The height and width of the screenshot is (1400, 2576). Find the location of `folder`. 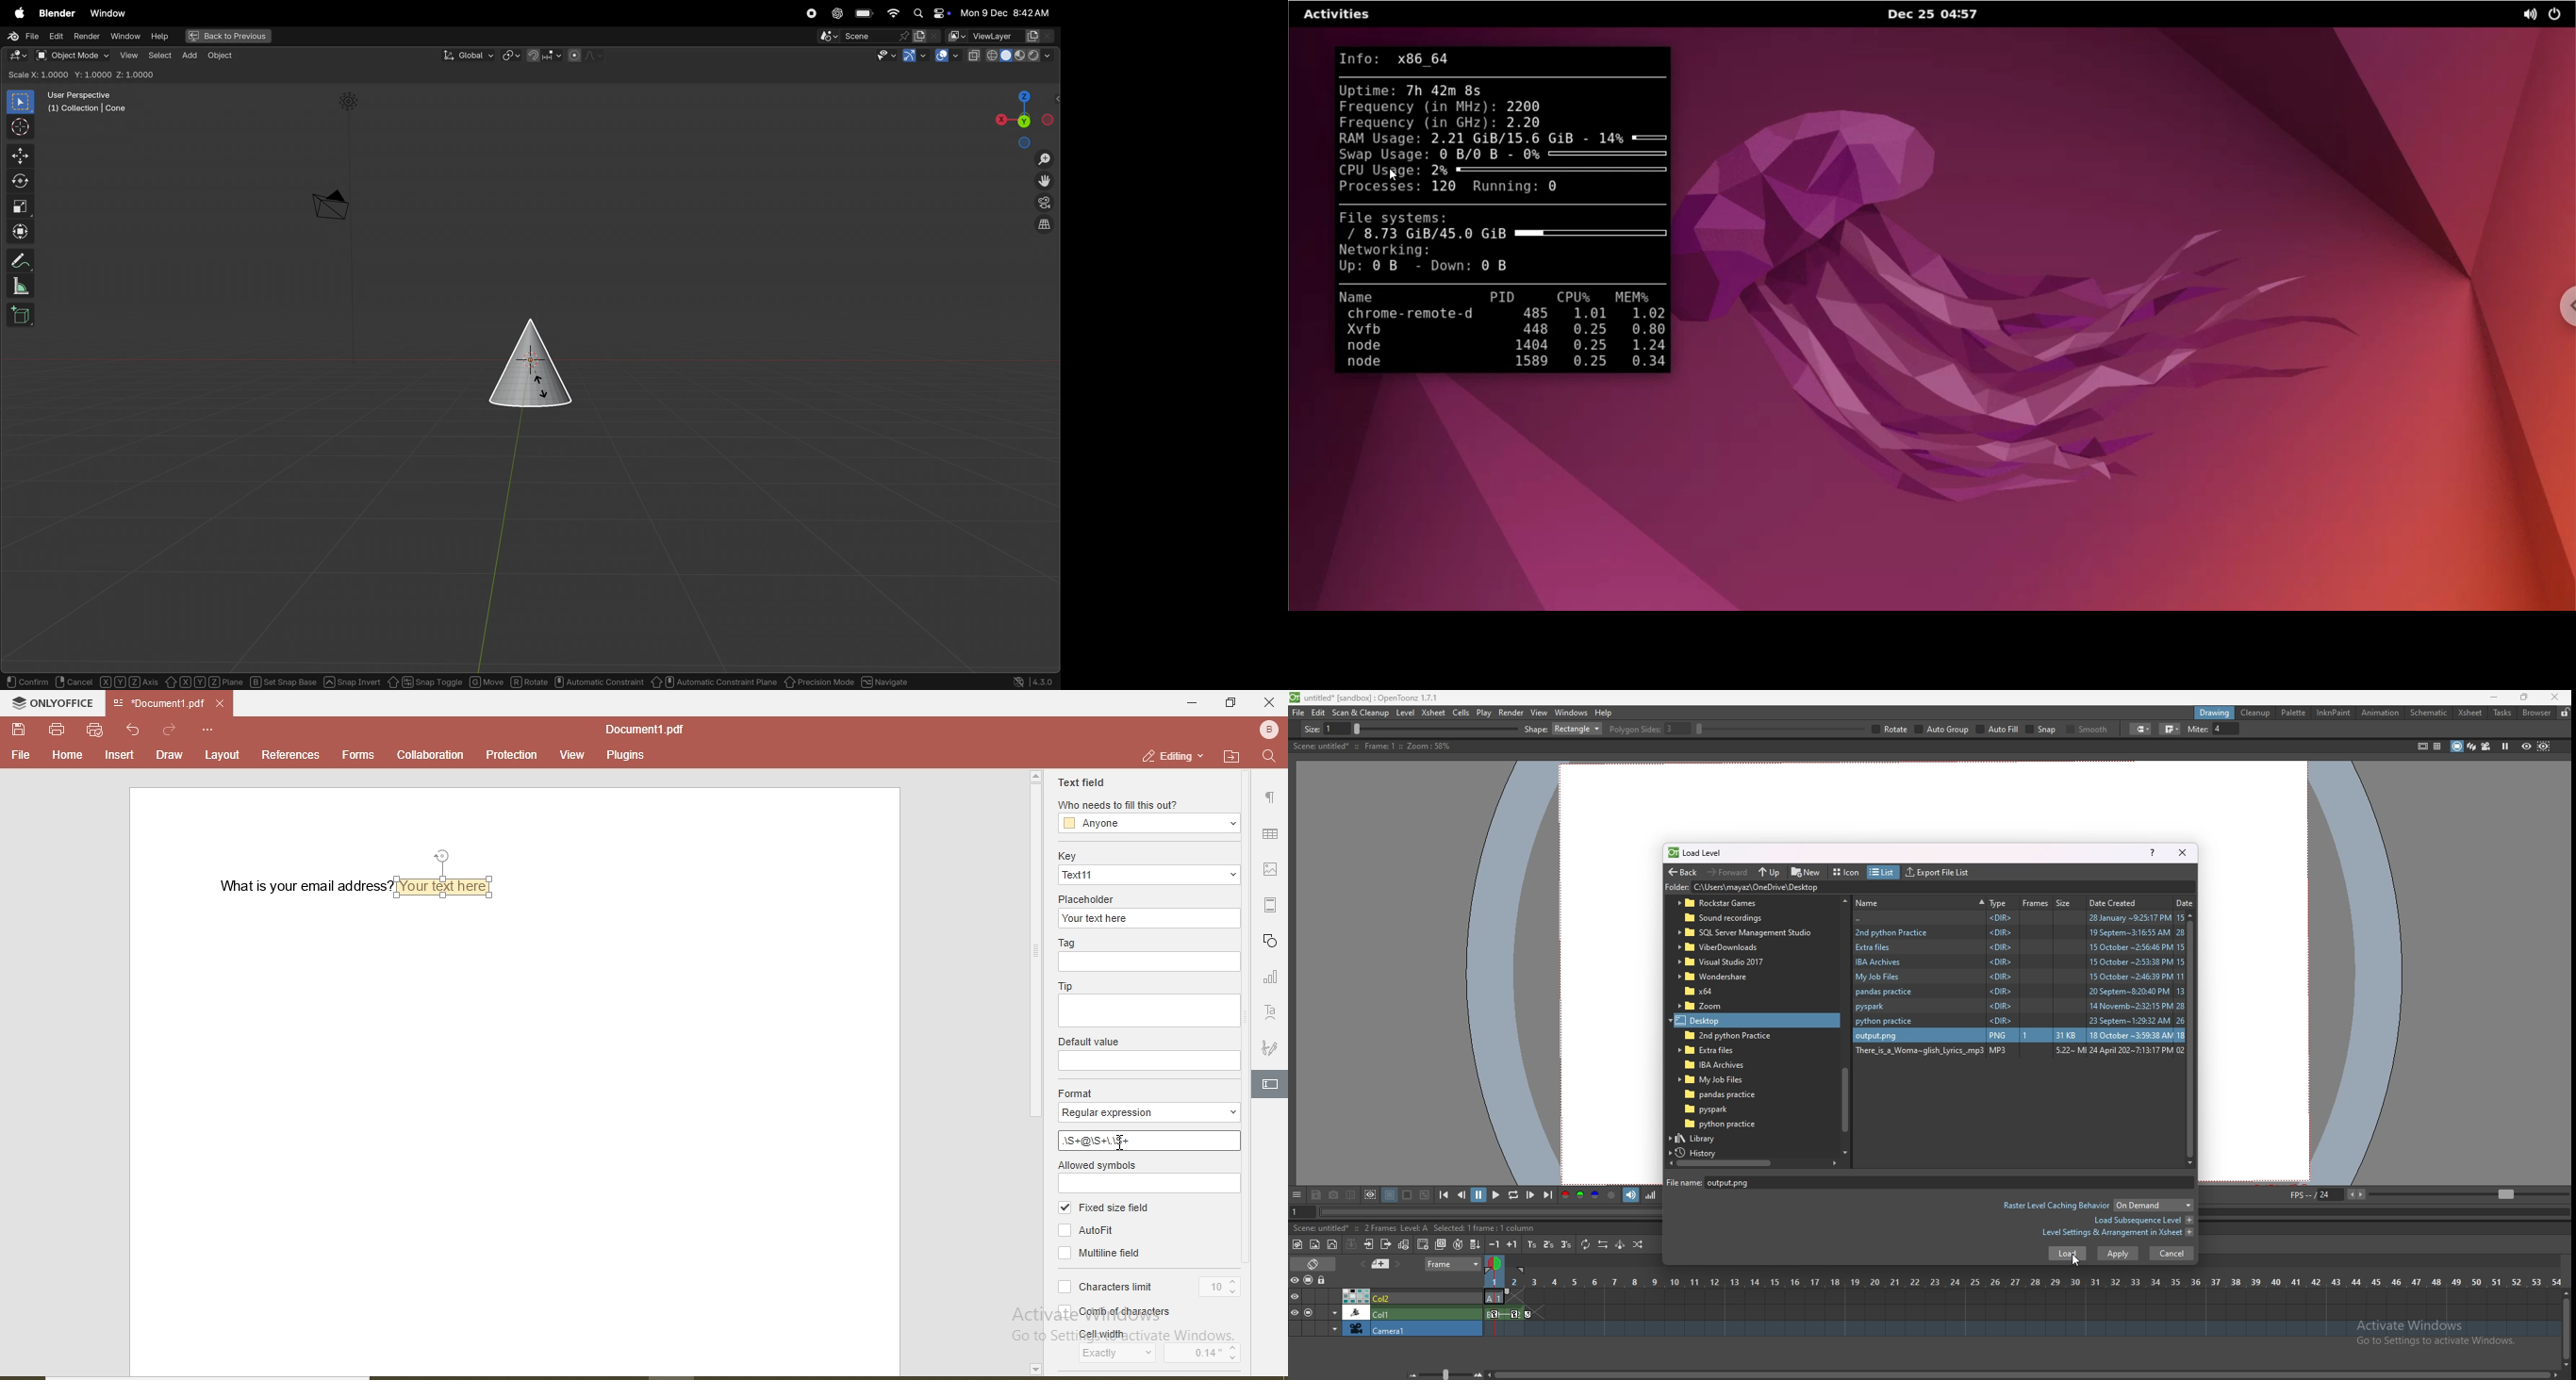

folder is located at coordinates (1719, 1109).